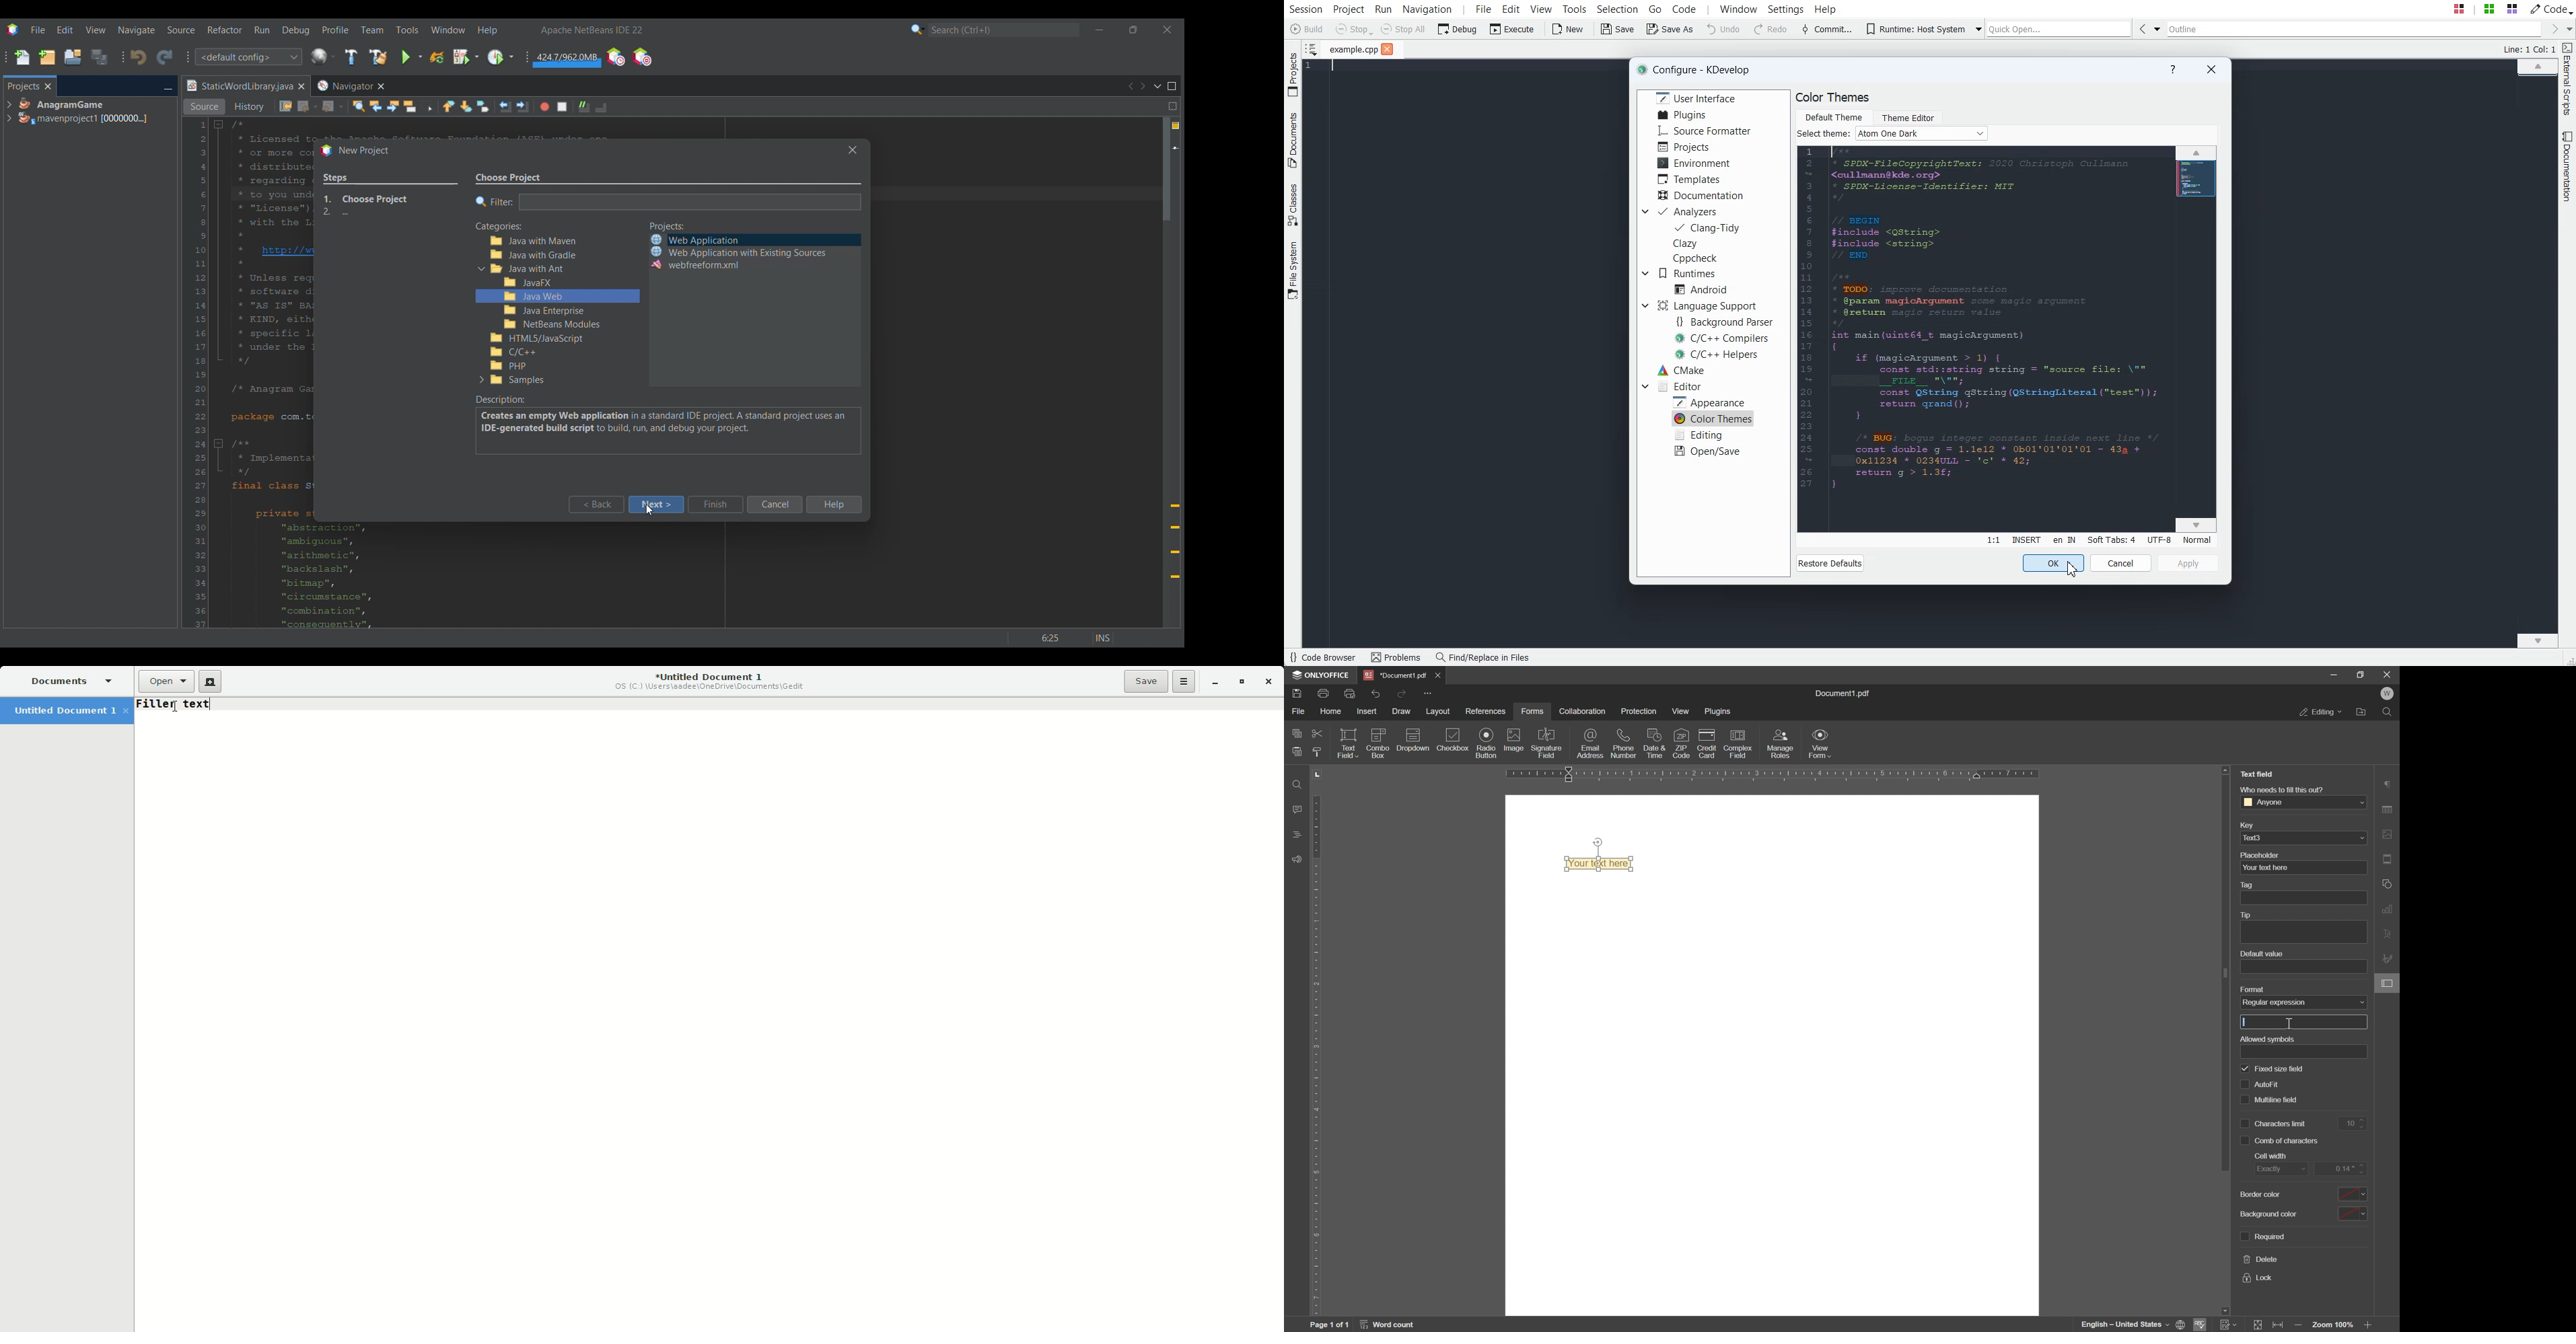 This screenshot has width=2576, height=1344. What do you see at coordinates (1334, 713) in the screenshot?
I see `home` at bounding box center [1334, 713].